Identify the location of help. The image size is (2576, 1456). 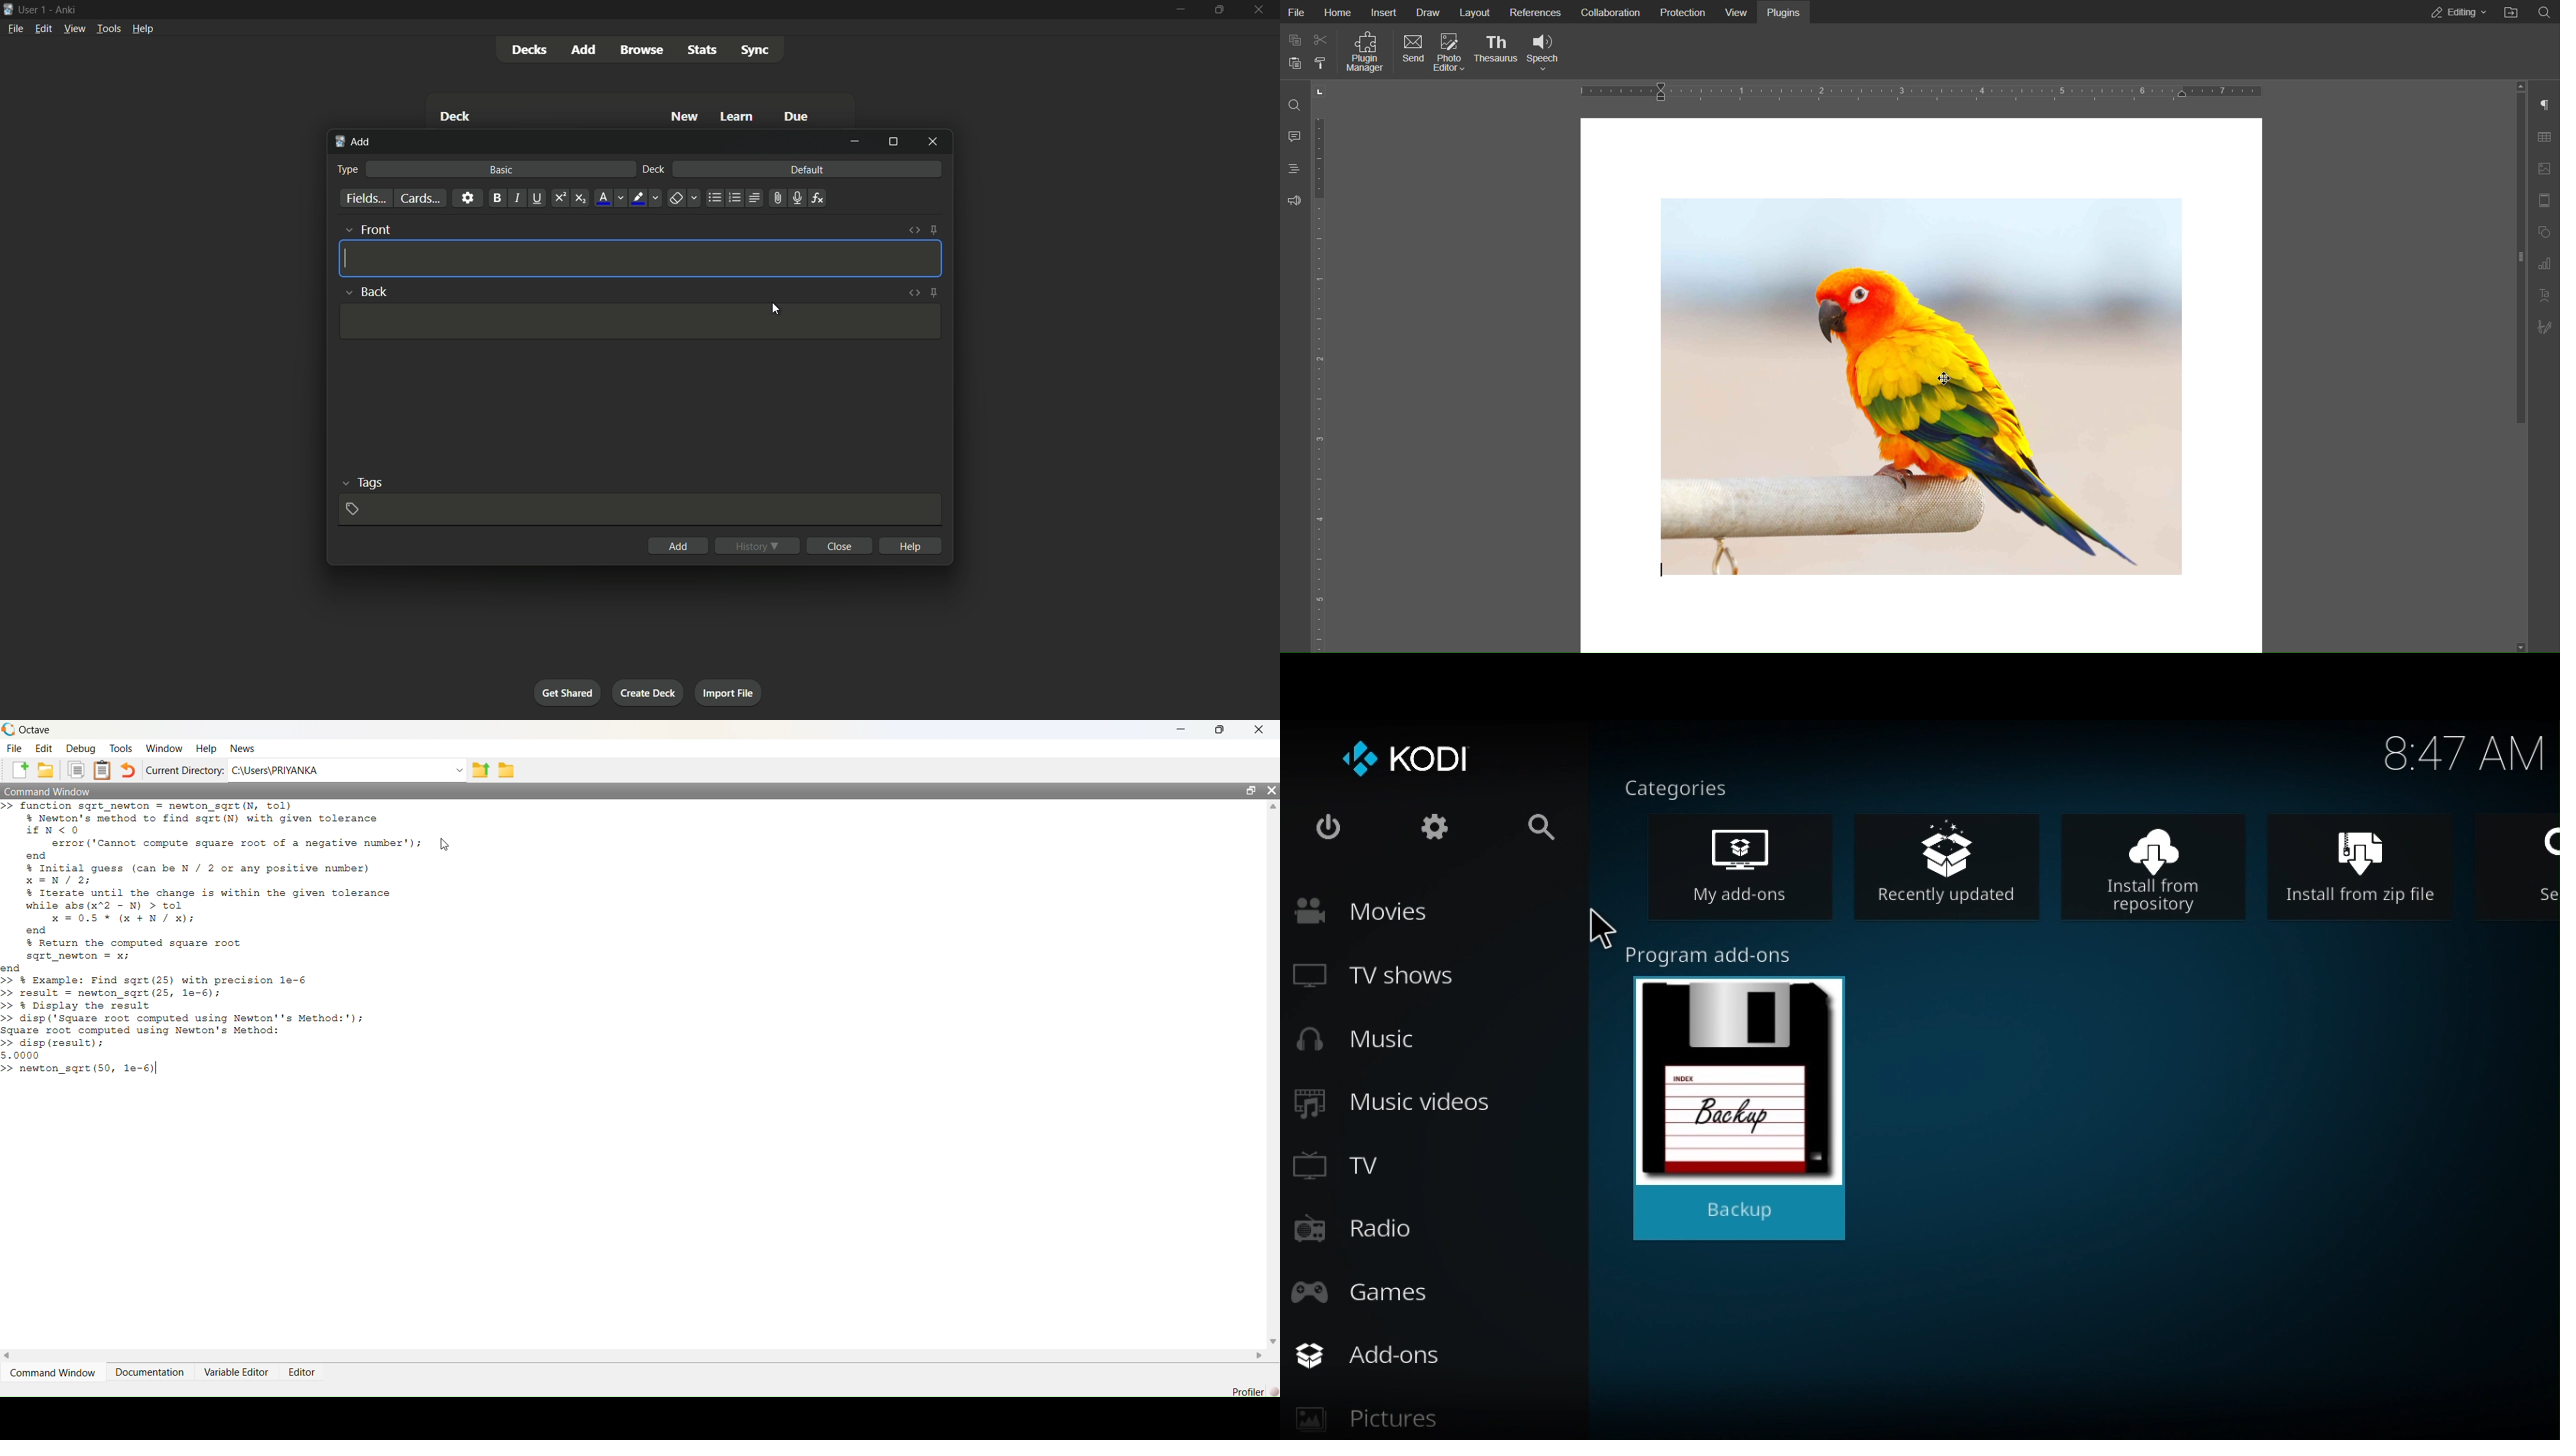
(911, 545).